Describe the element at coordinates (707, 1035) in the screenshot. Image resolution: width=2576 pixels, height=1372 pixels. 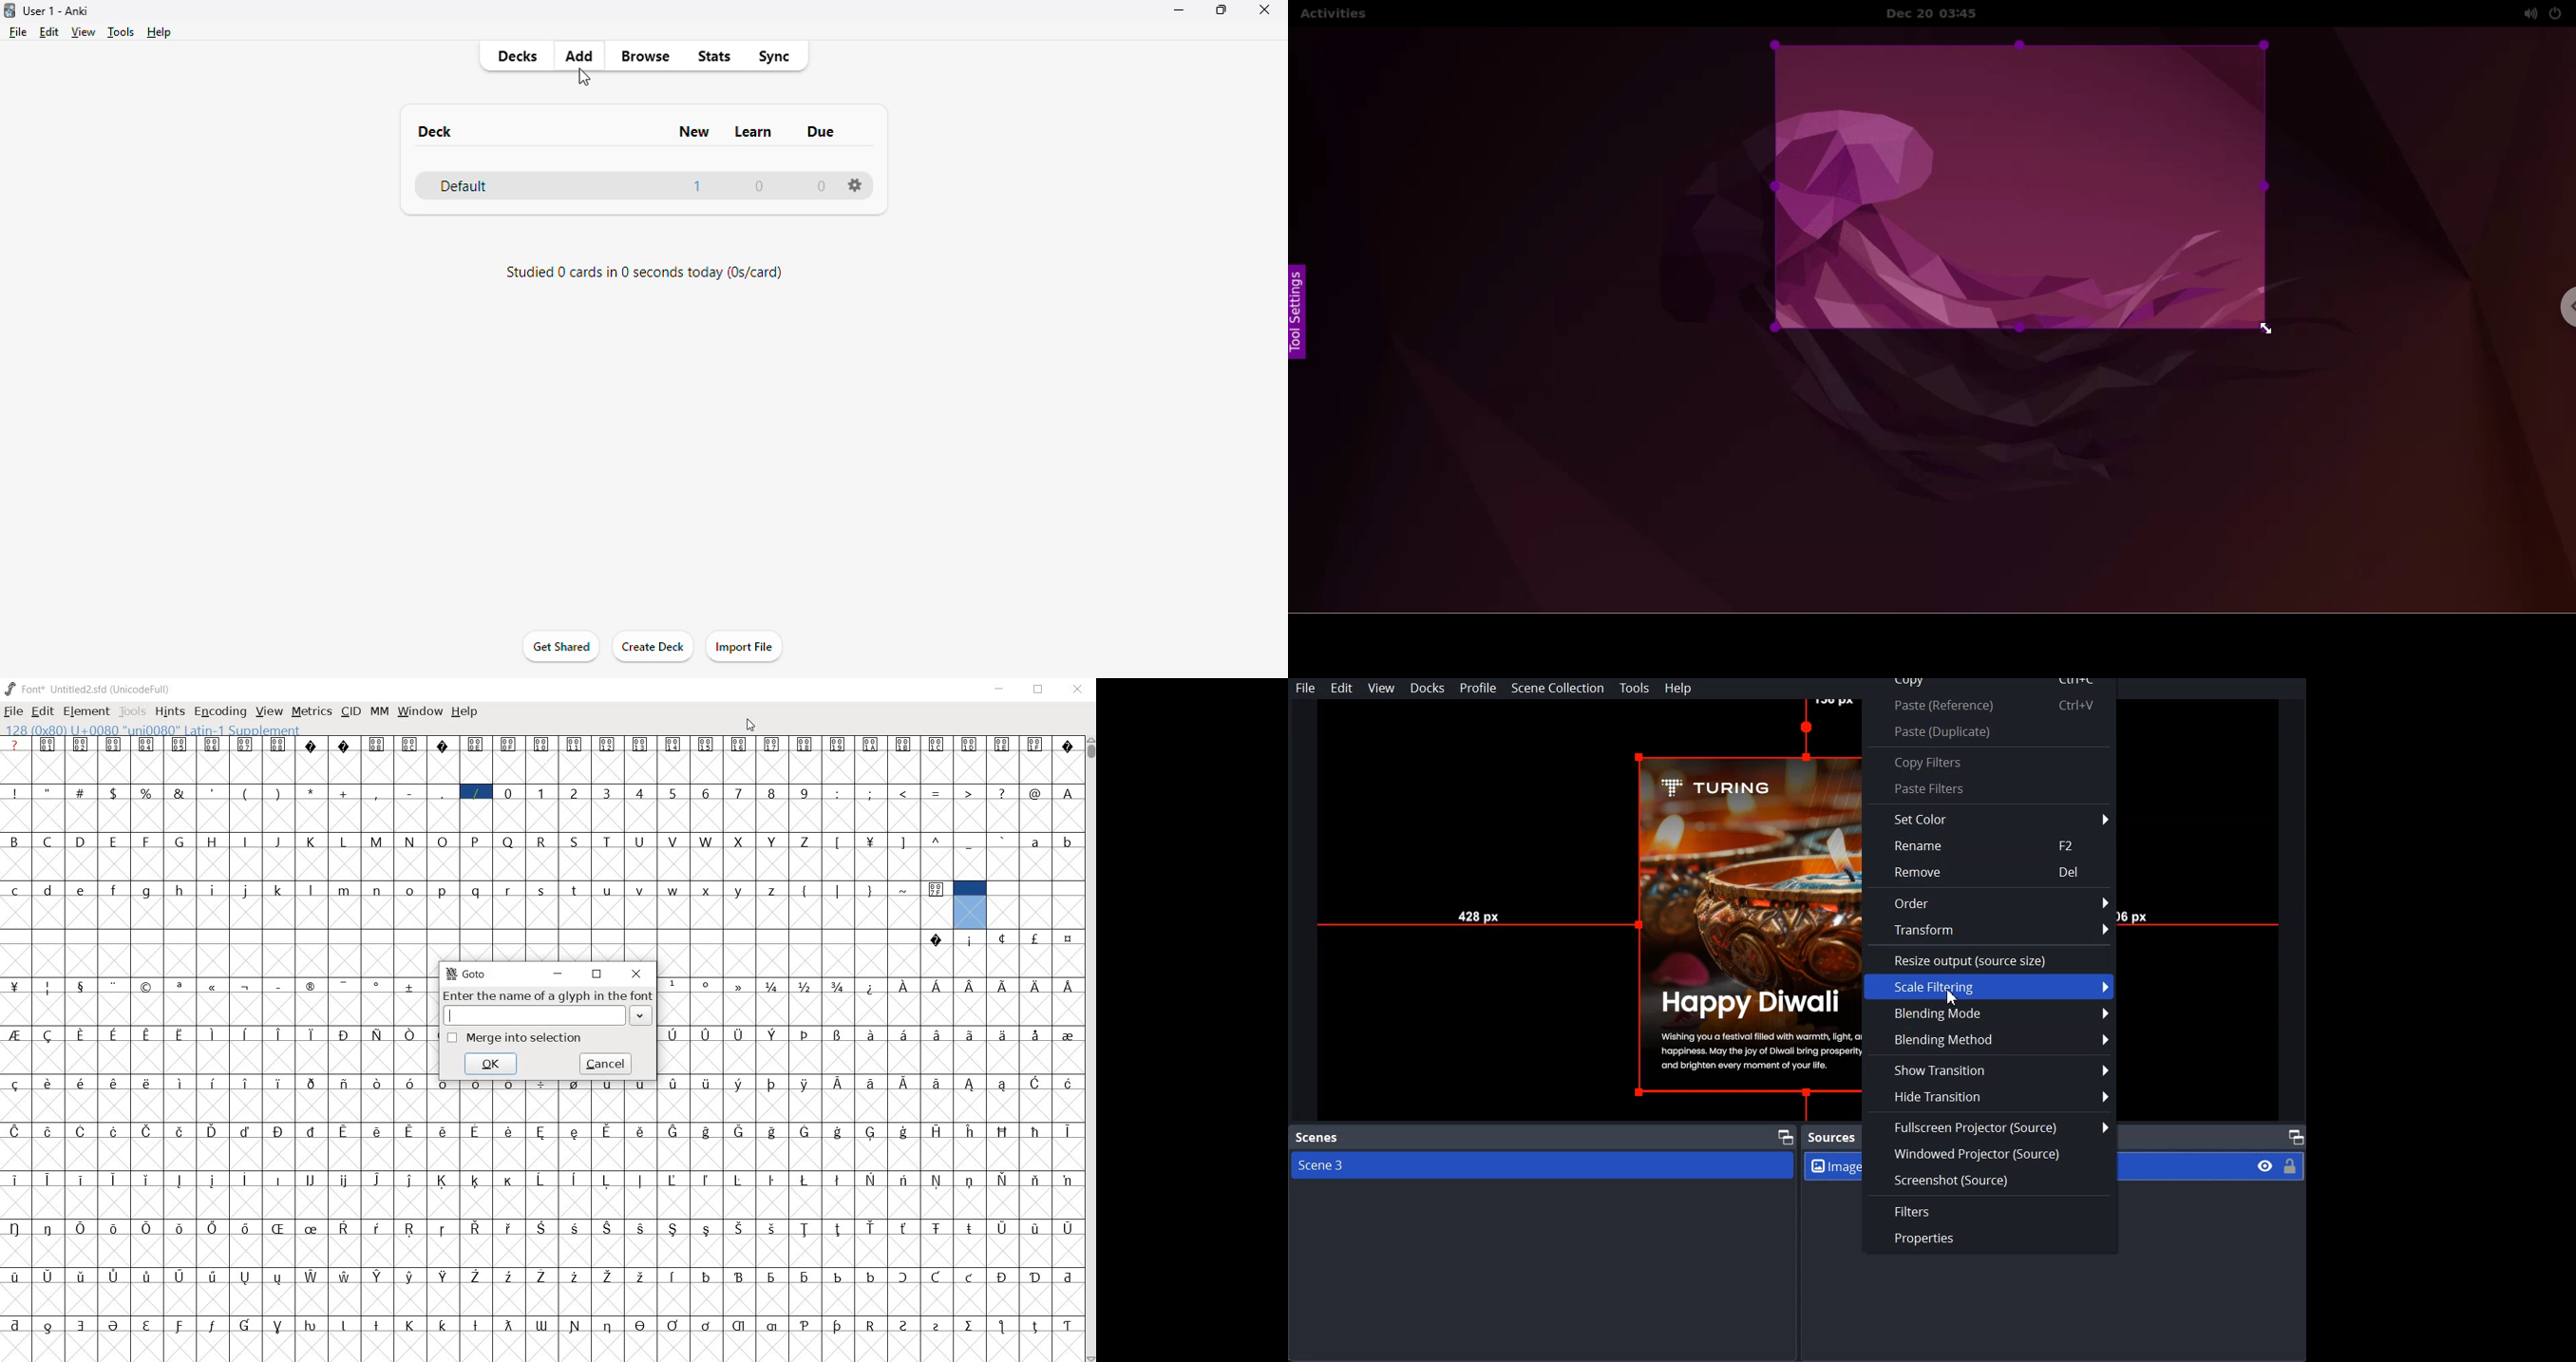
I see `Symbol` at that location.